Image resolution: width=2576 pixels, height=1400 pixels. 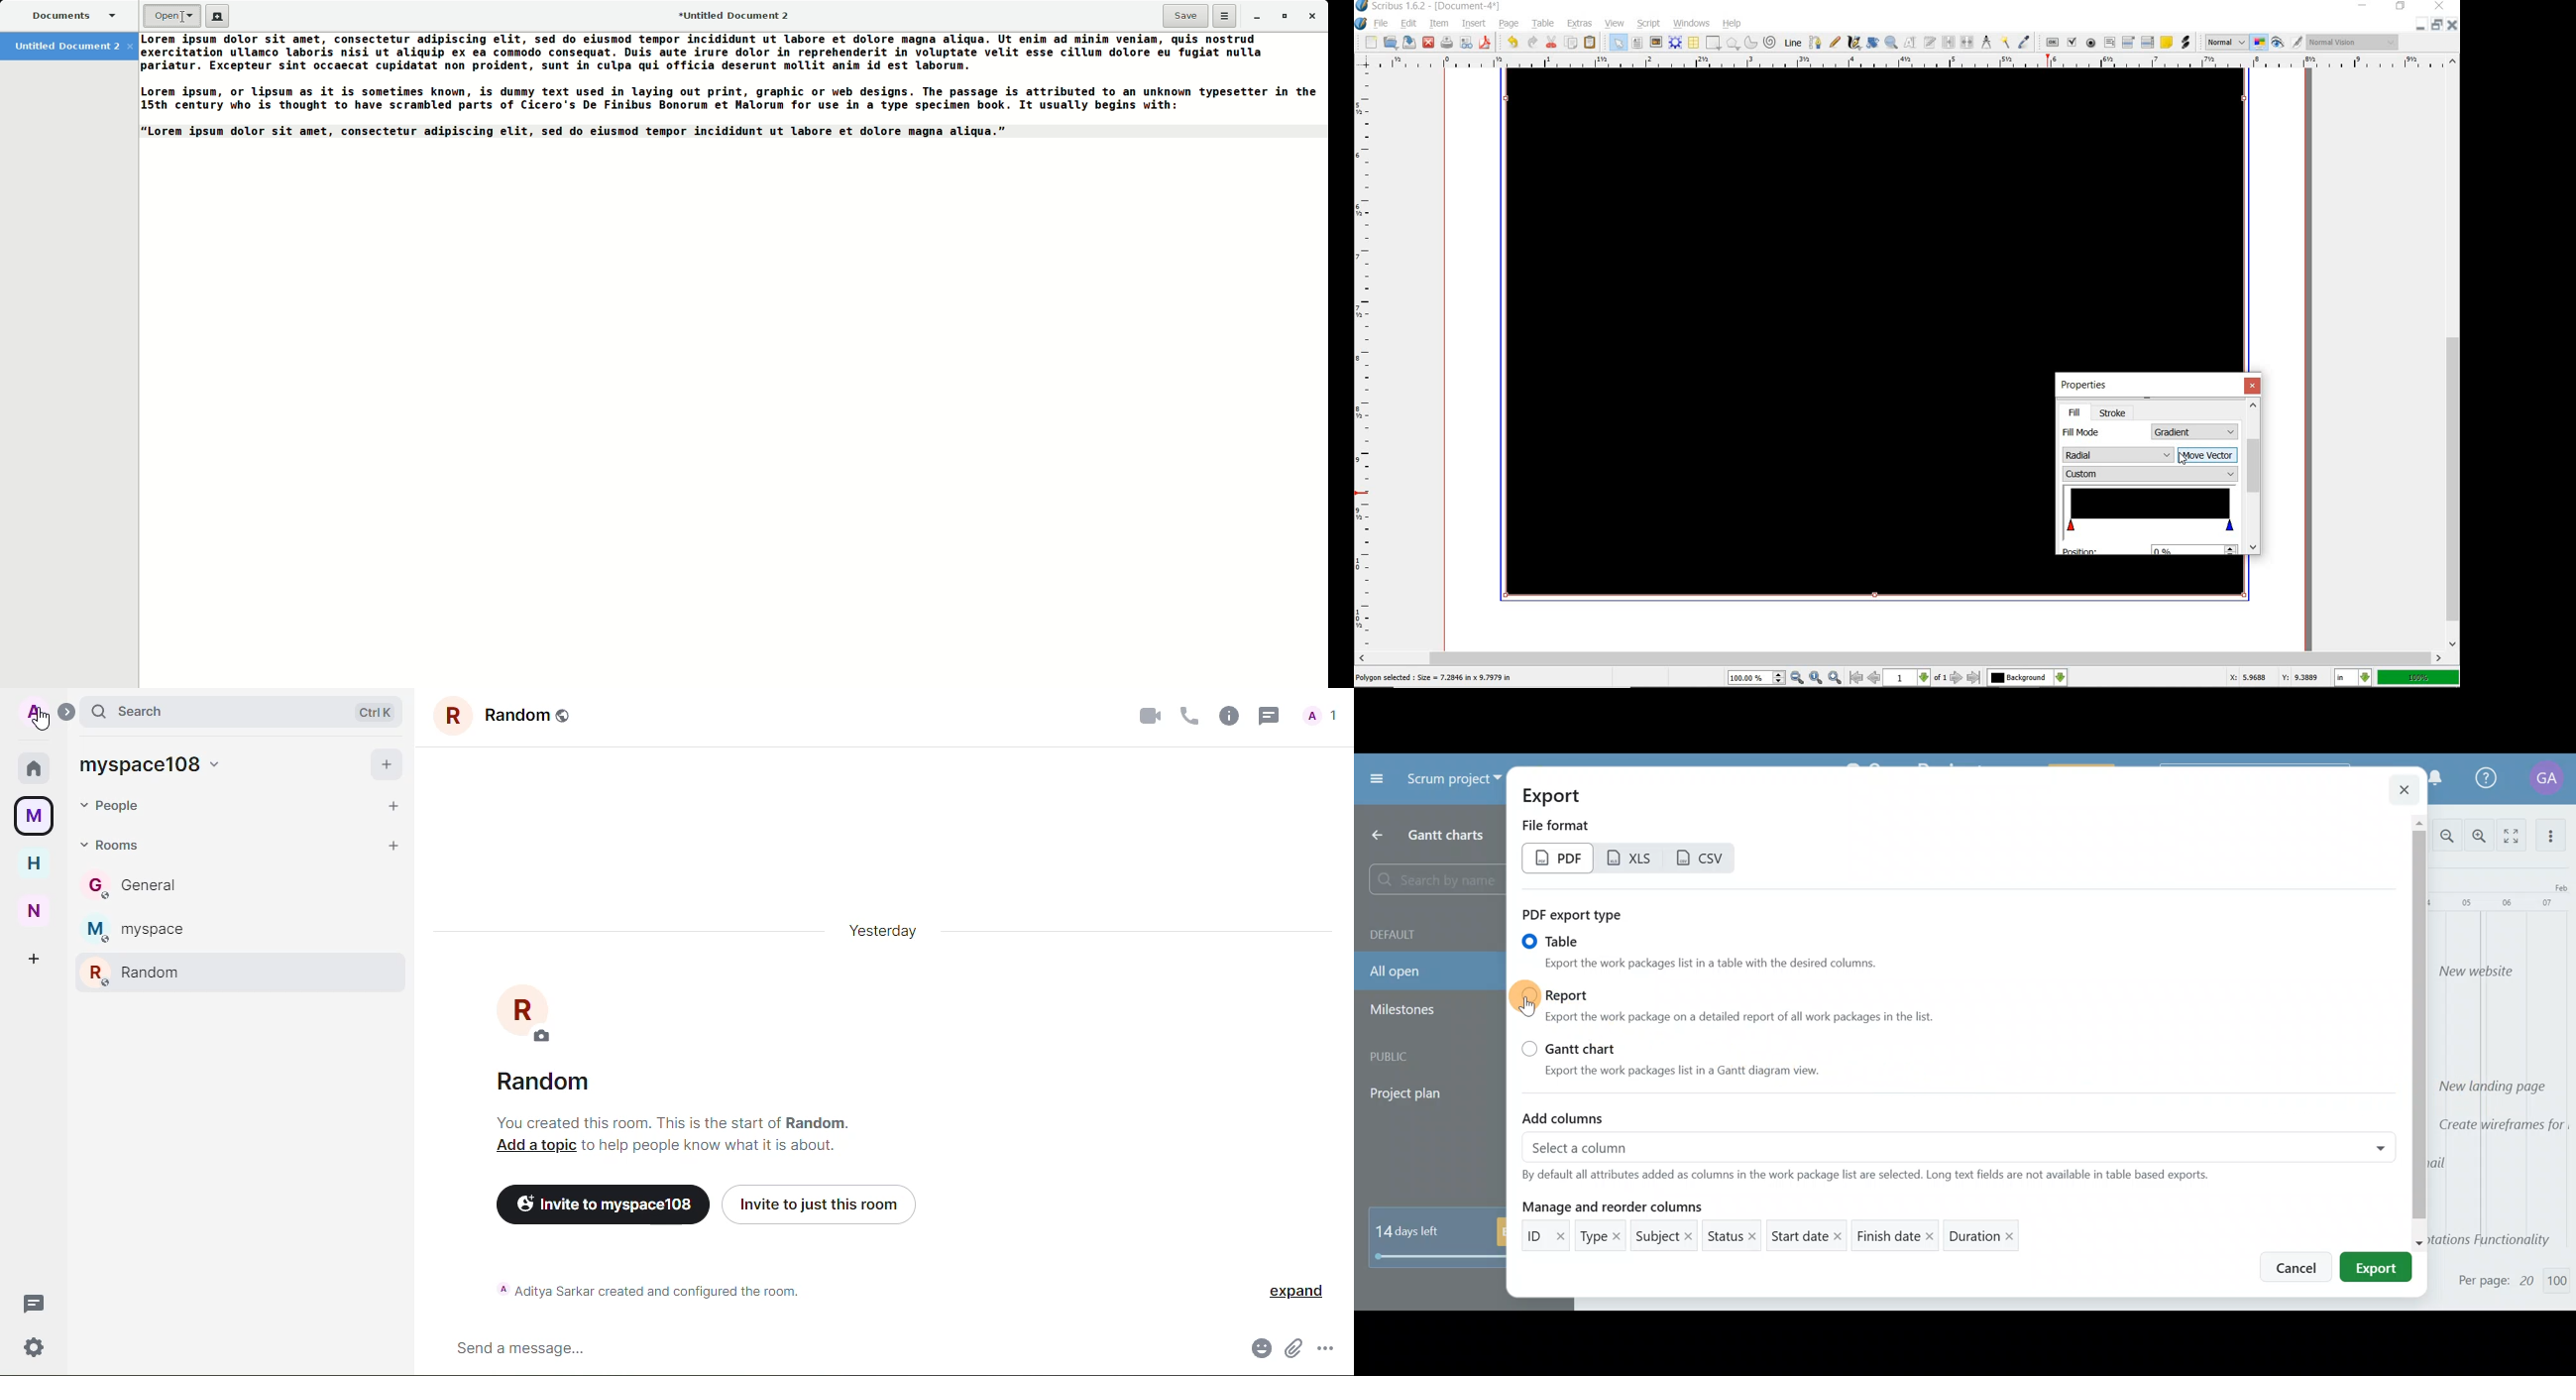 What do you see at coordinates (2209, 455) in the screenshot?
I see `move vector` at bounding box center [2209, 455].